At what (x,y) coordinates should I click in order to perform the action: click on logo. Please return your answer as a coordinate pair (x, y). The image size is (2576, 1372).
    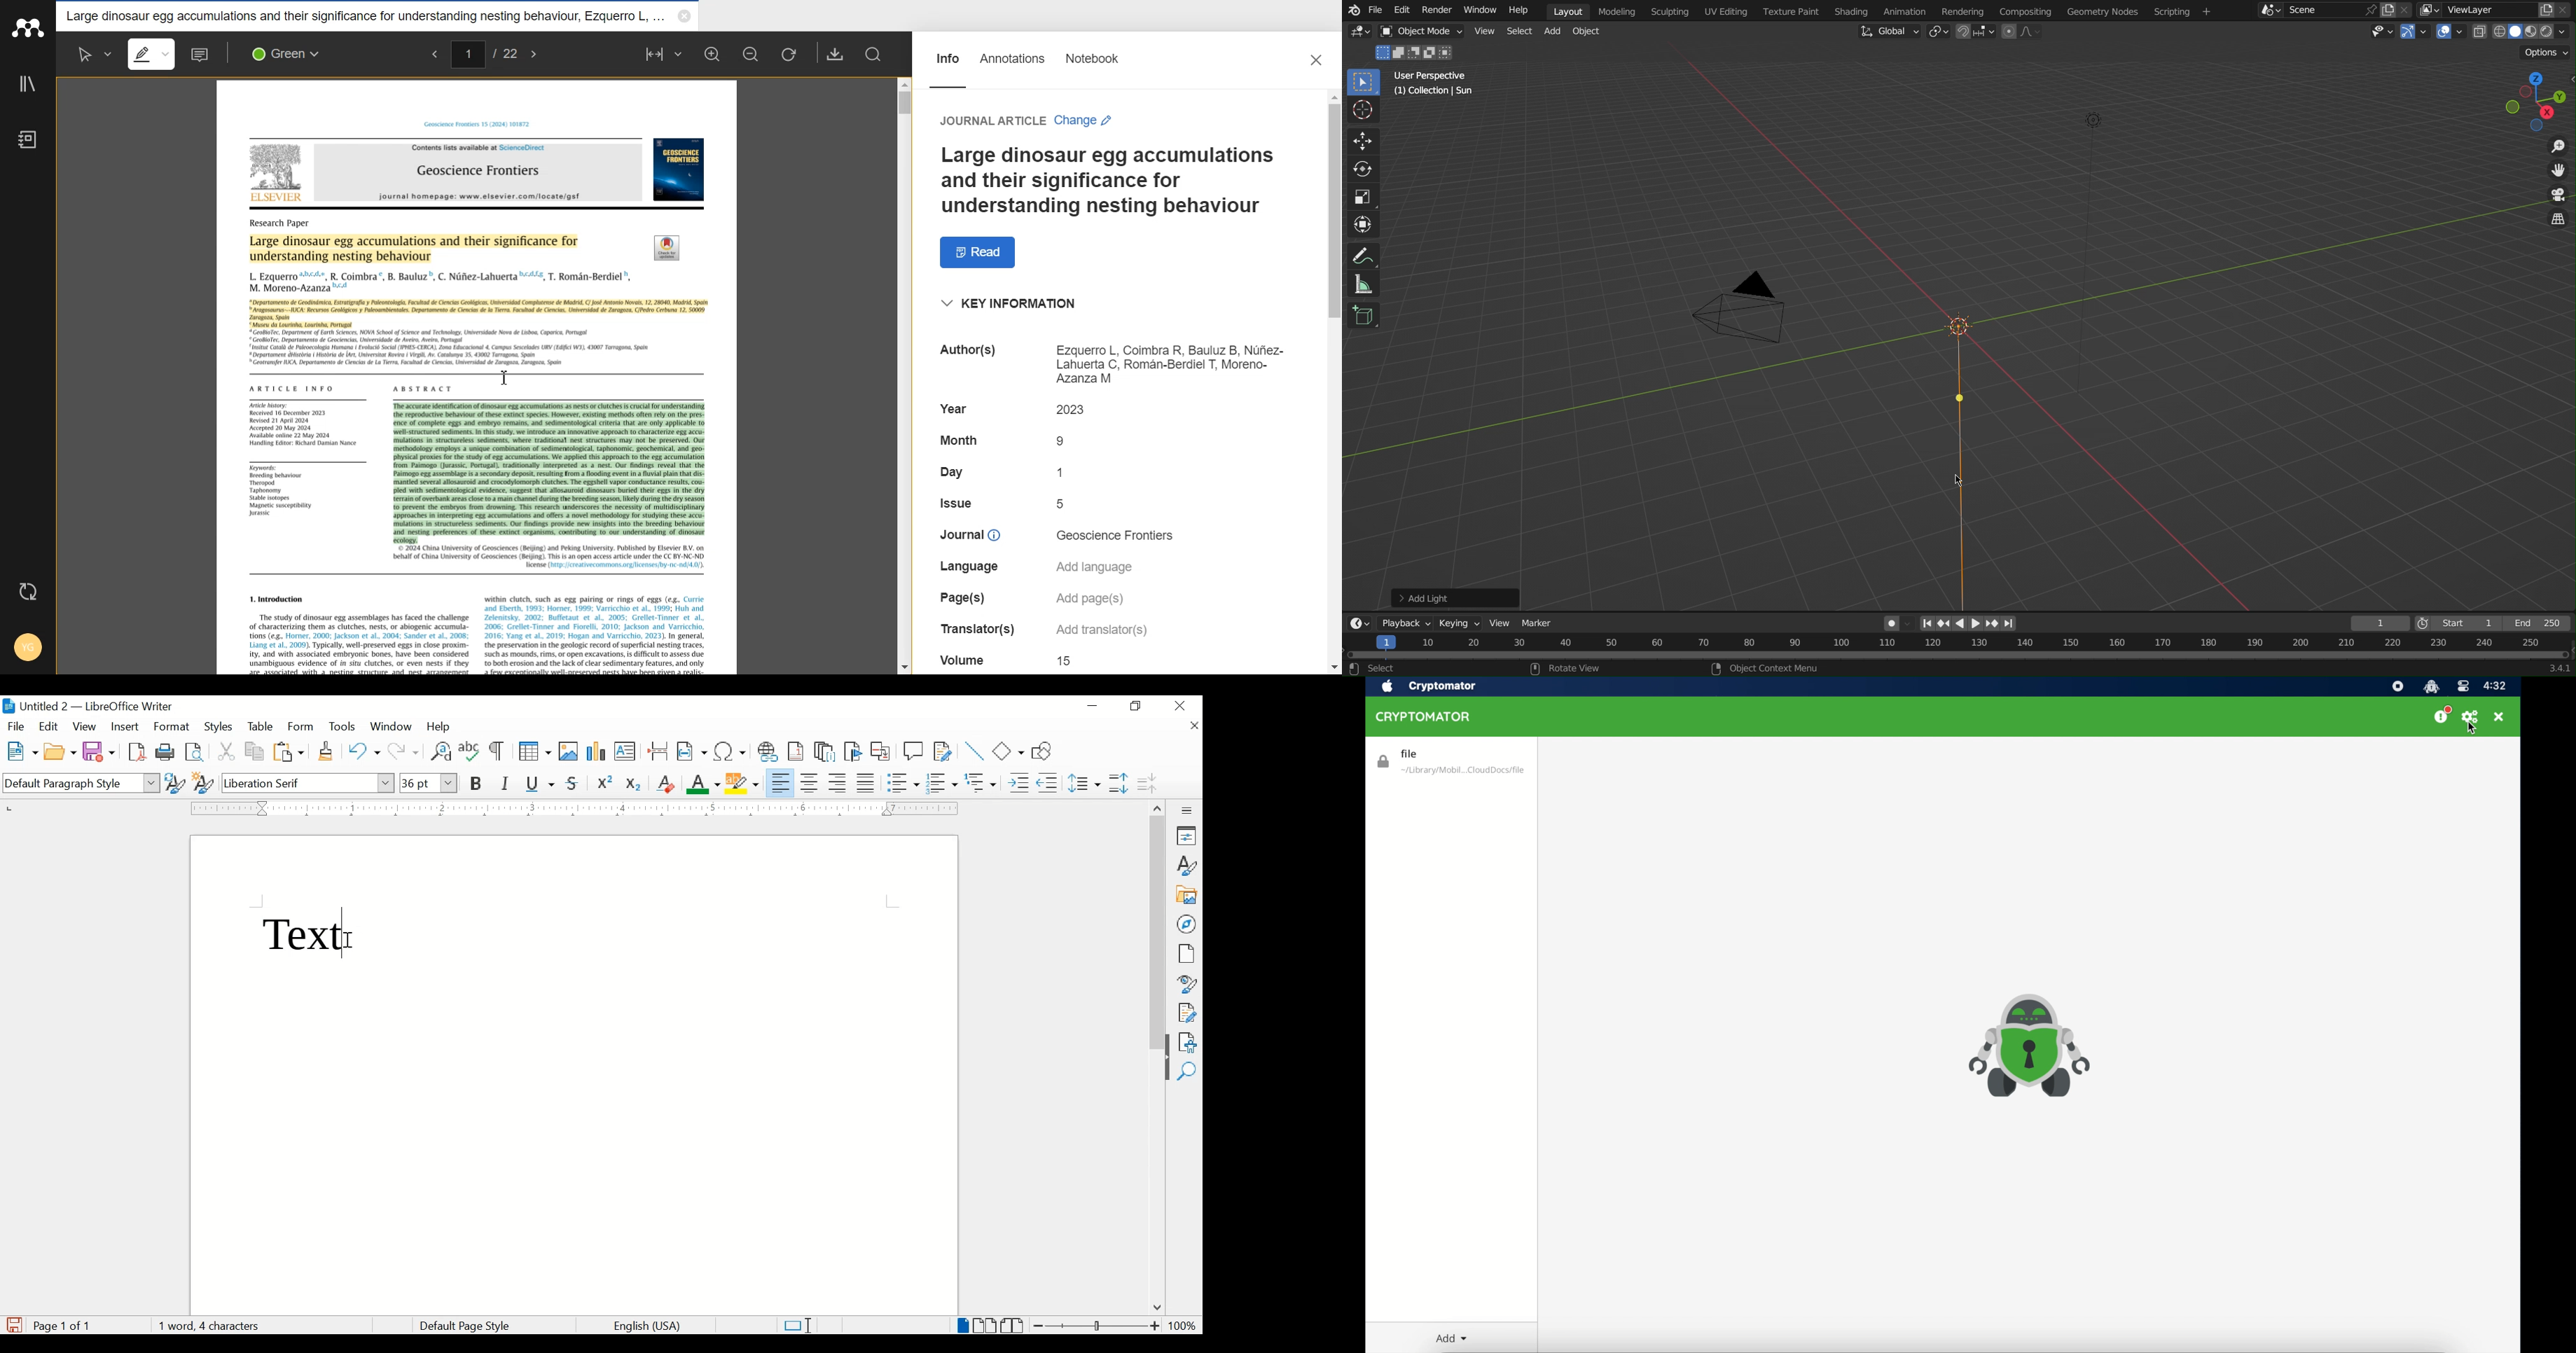
    Looking at the image, I should click on (668, 247).